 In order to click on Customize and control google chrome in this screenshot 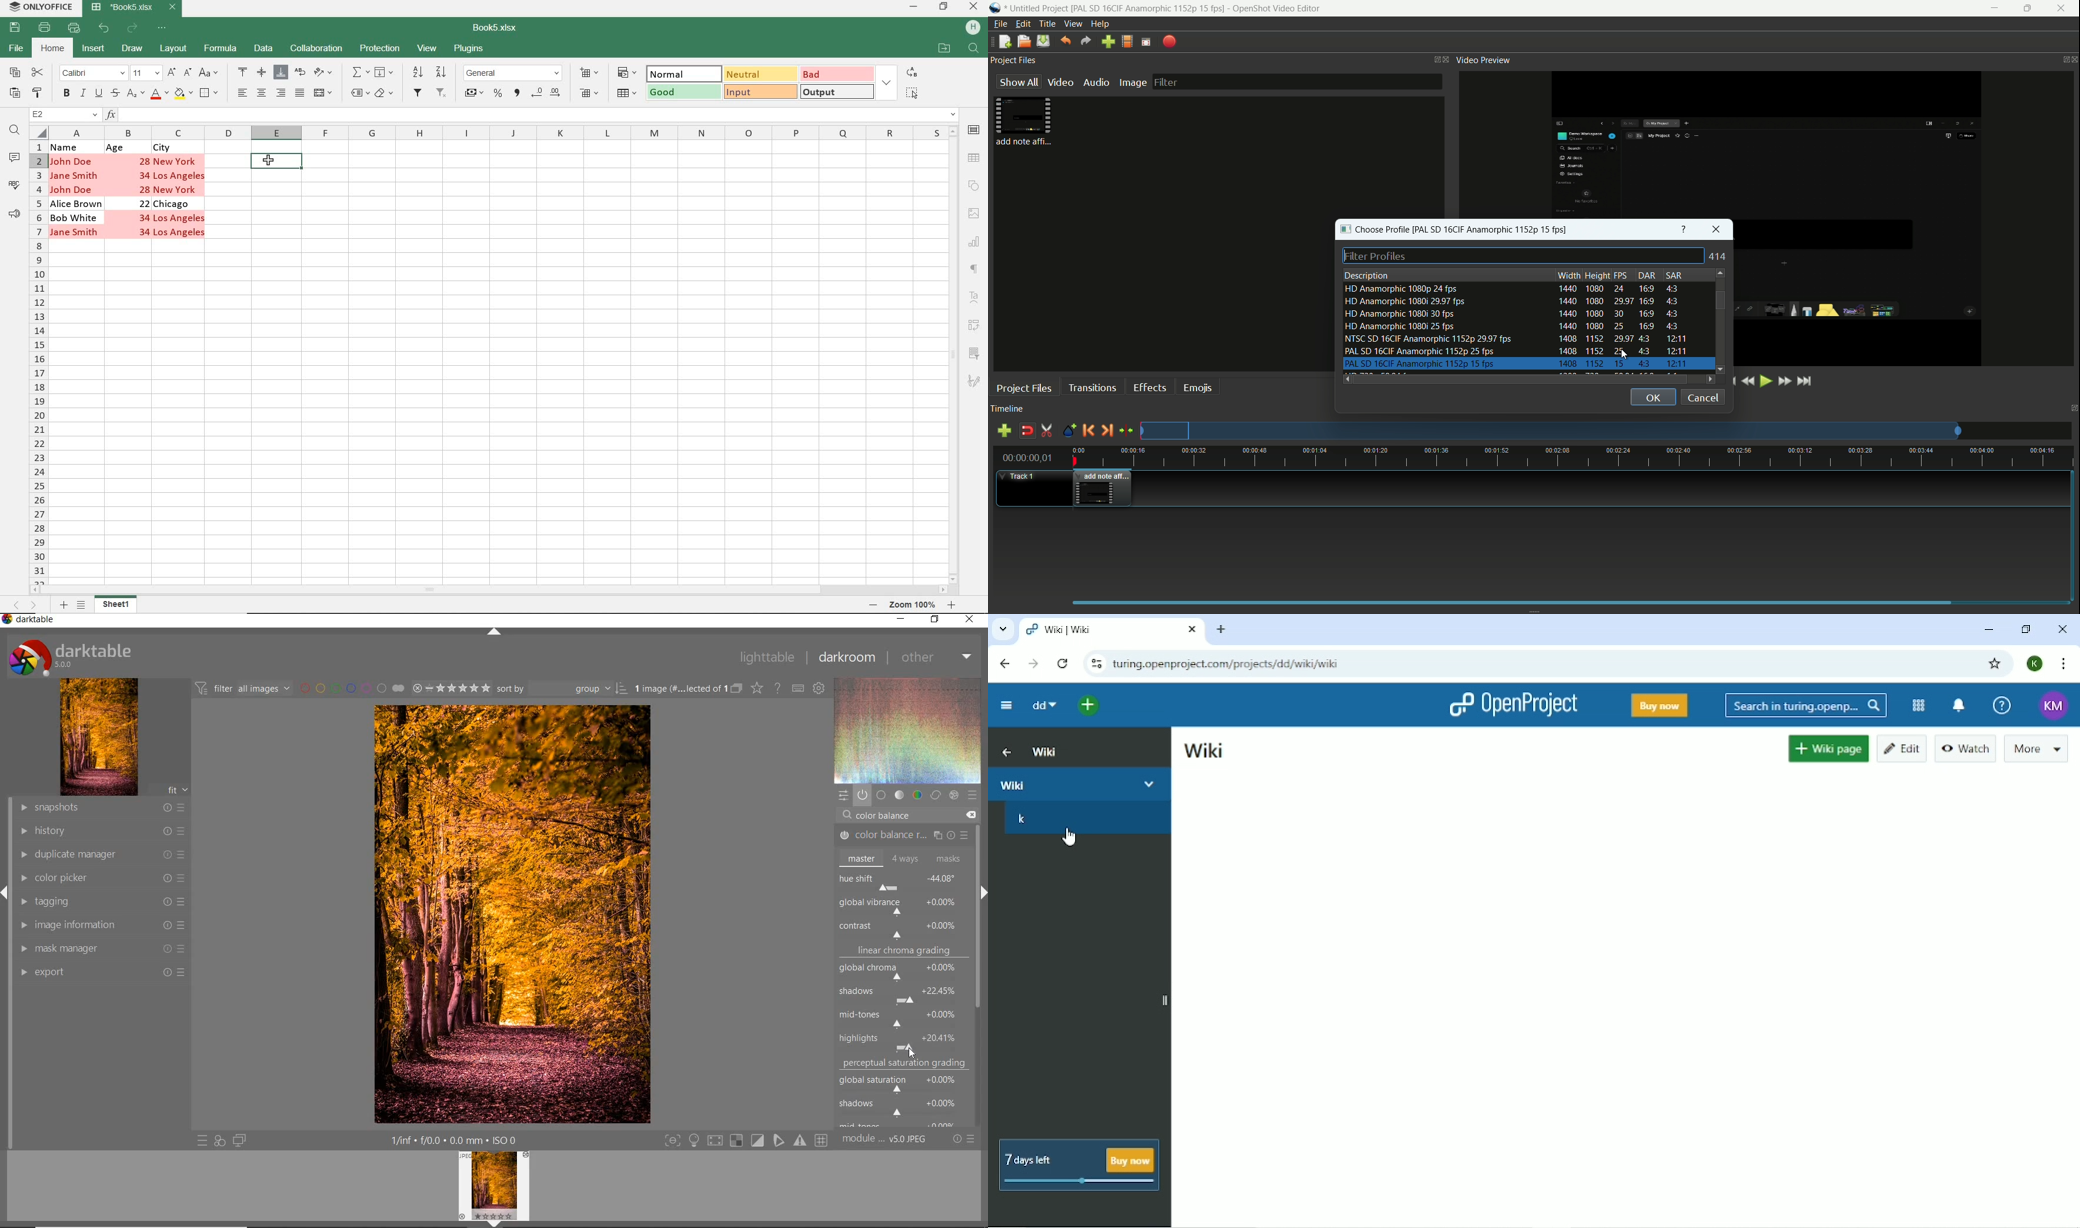, I will do `click(2062, 663)`.